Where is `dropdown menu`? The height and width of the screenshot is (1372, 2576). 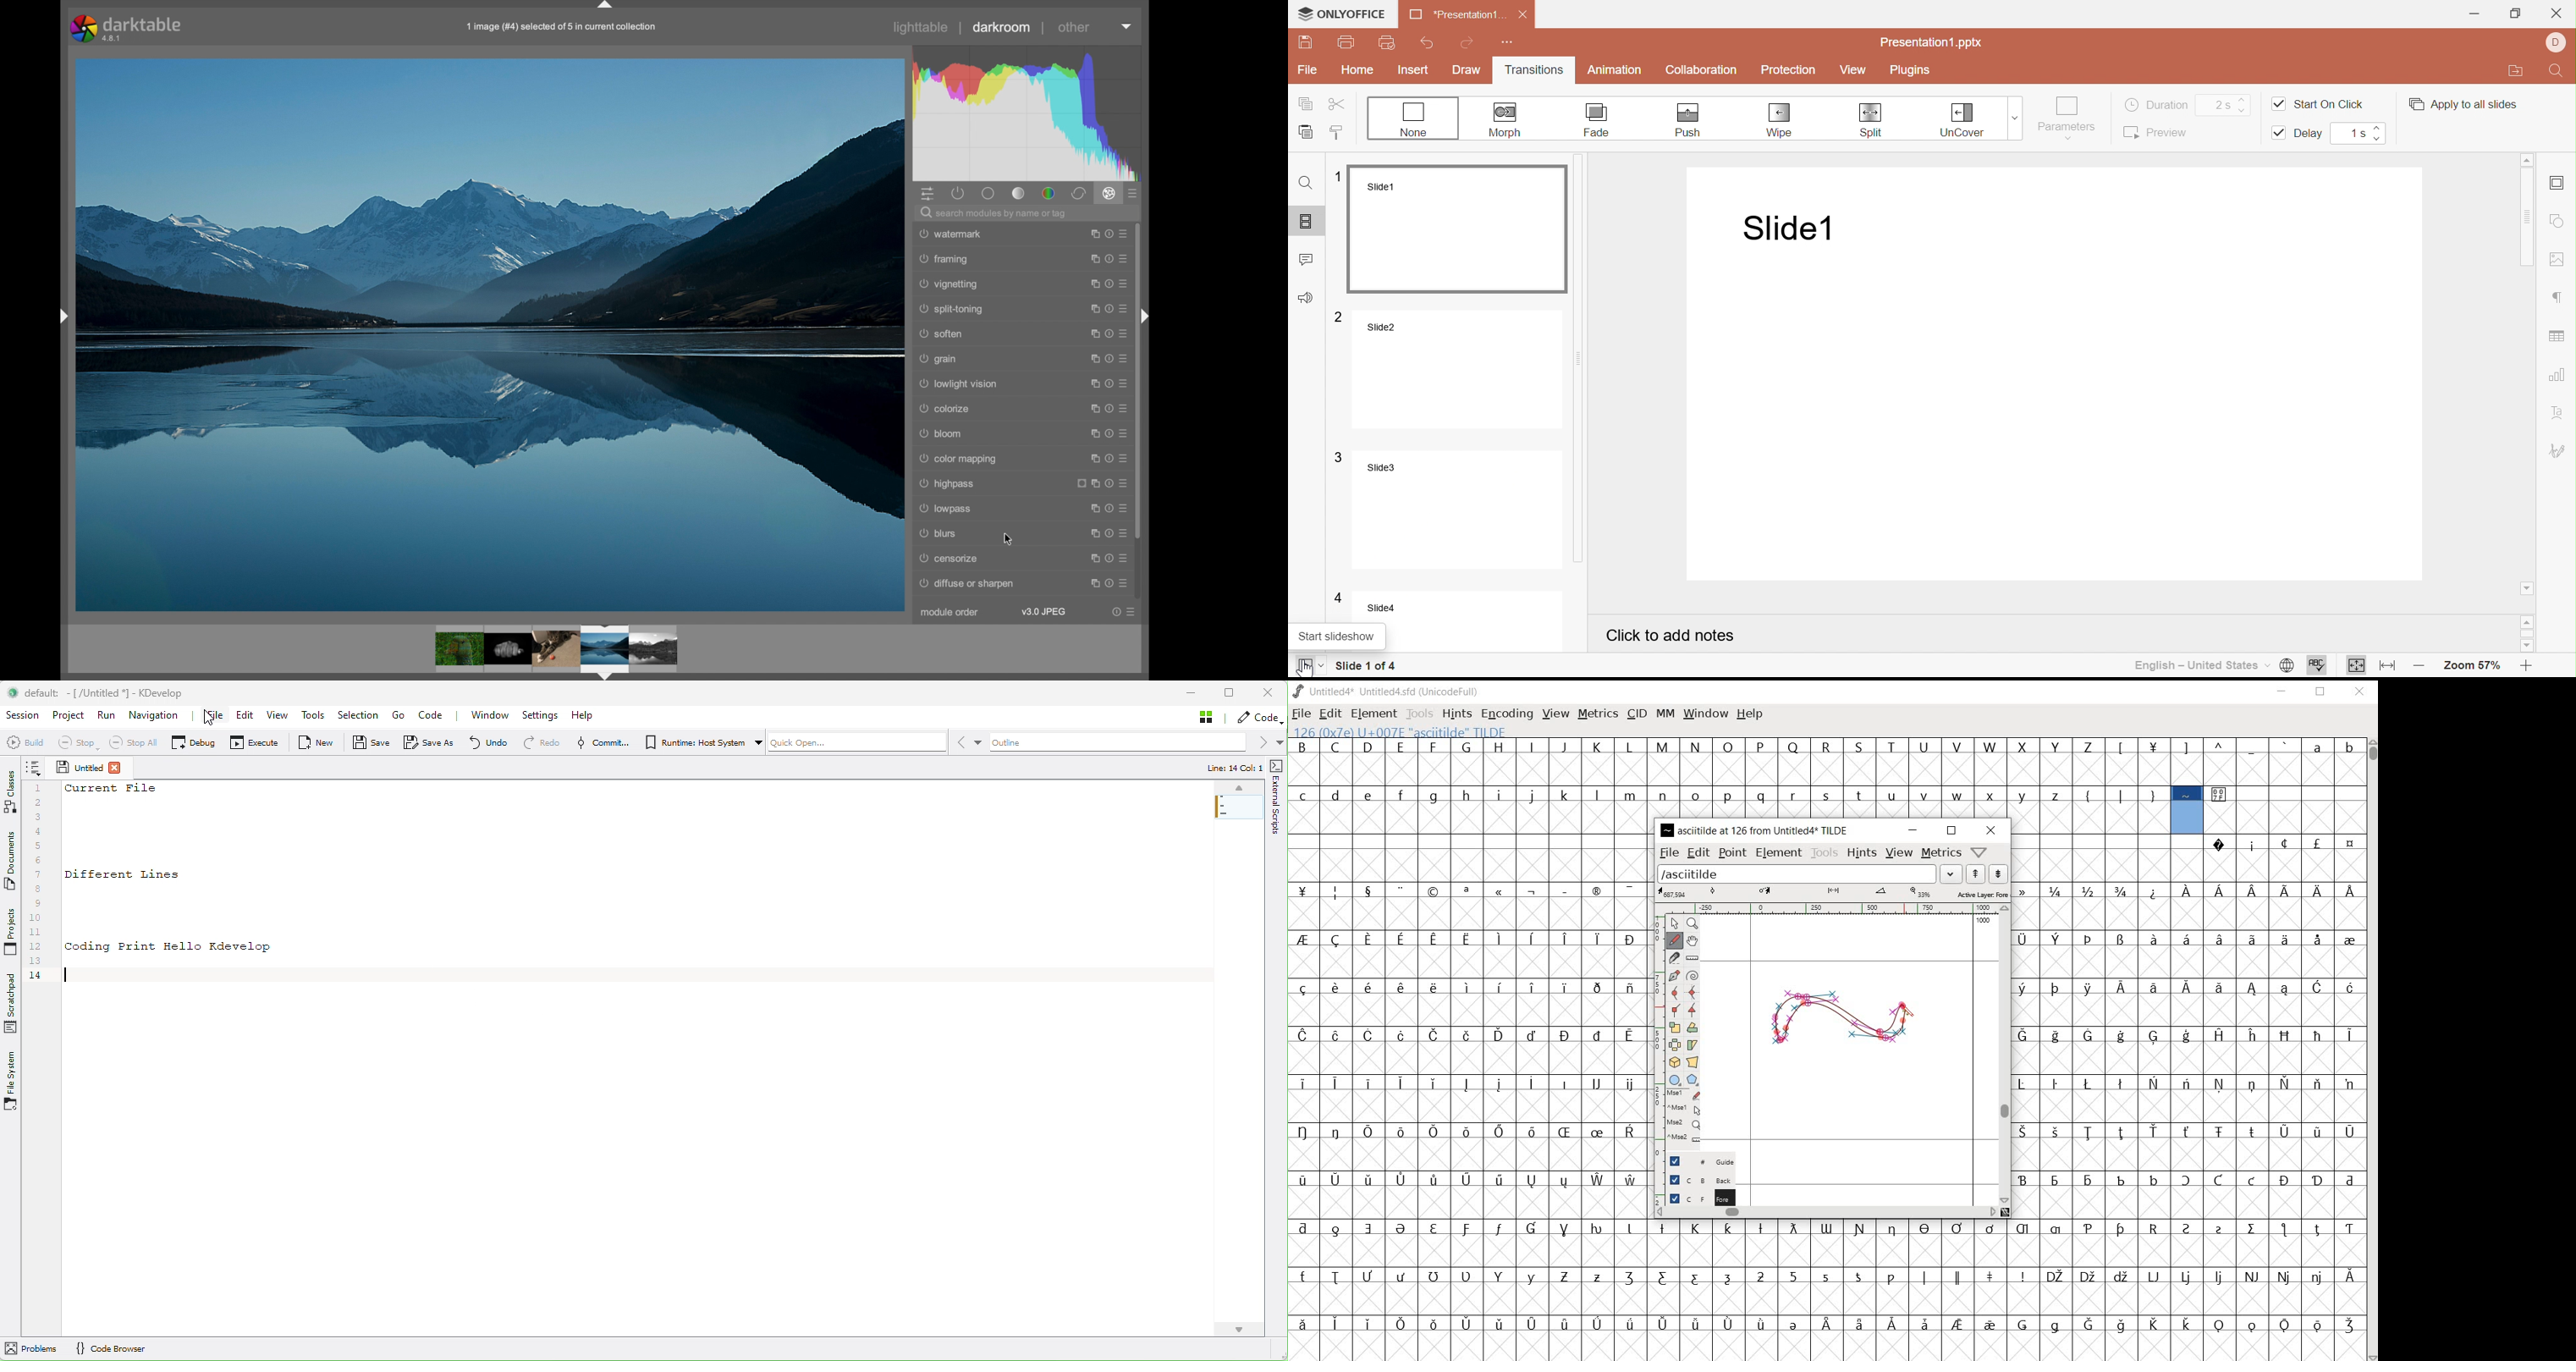
dropdown menu is located at coordinates (1128, 27).